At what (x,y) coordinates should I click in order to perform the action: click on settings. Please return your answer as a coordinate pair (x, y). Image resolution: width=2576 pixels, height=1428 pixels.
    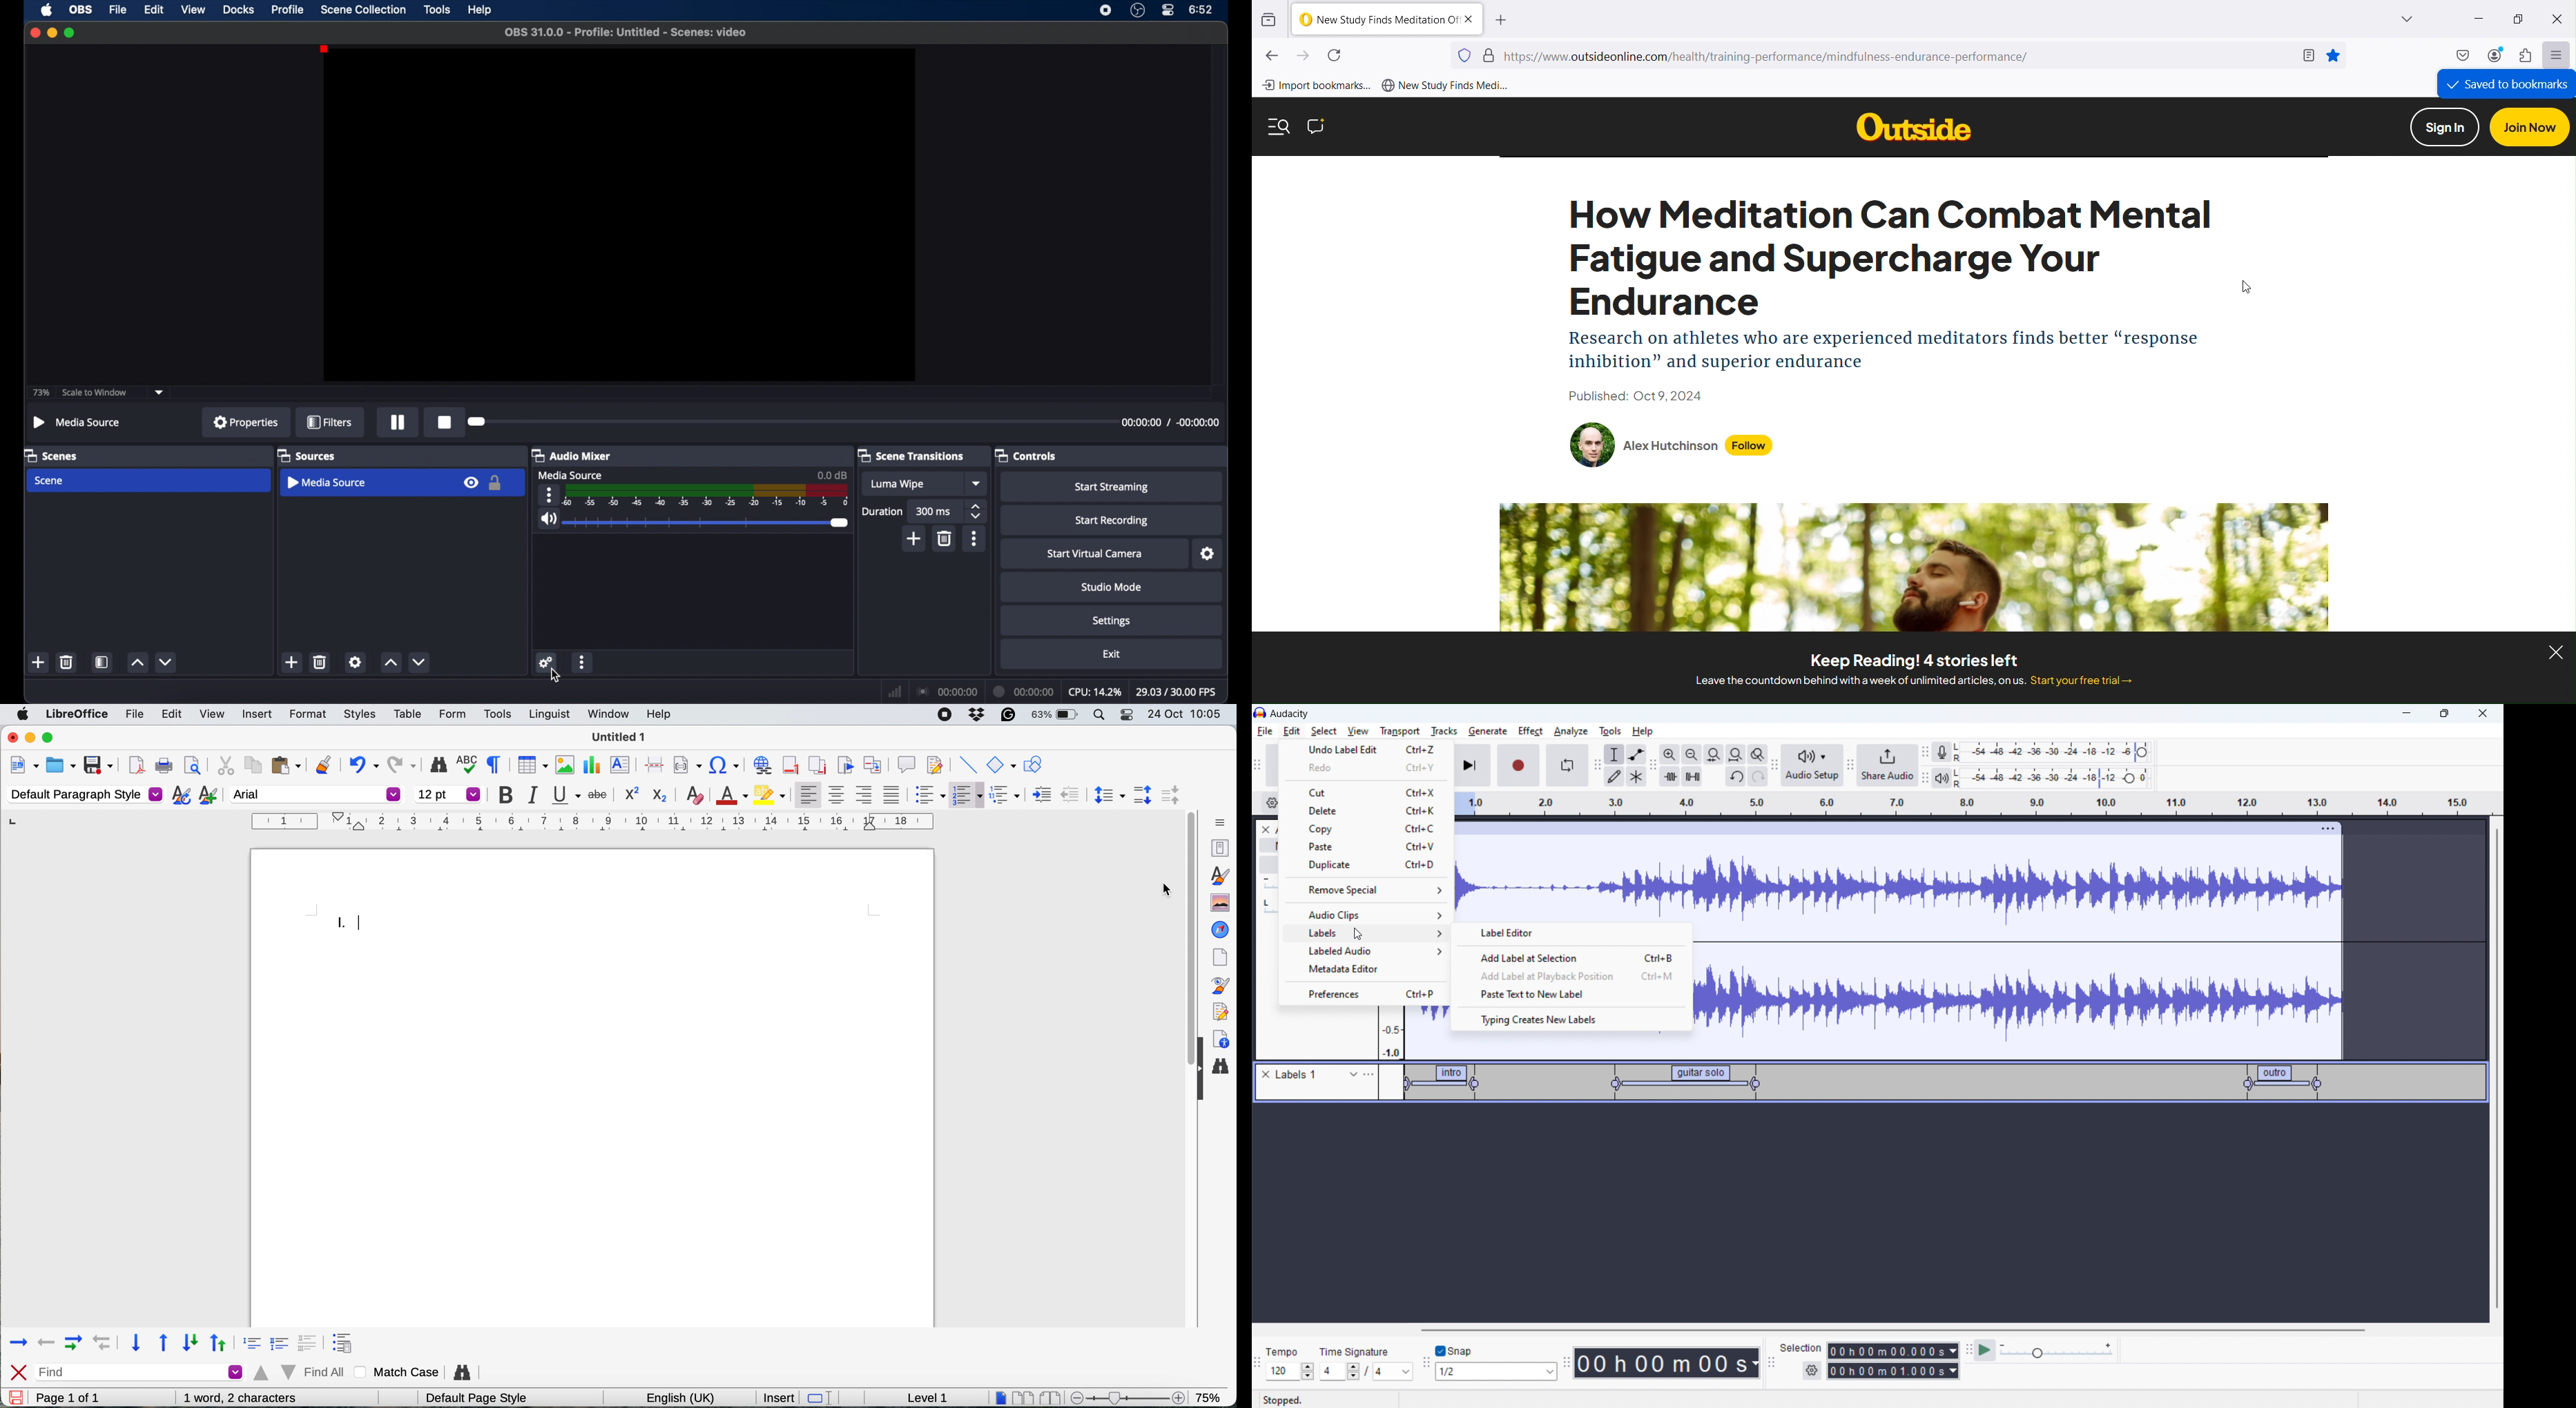
    Looking at the image, I should click on (548, 660).